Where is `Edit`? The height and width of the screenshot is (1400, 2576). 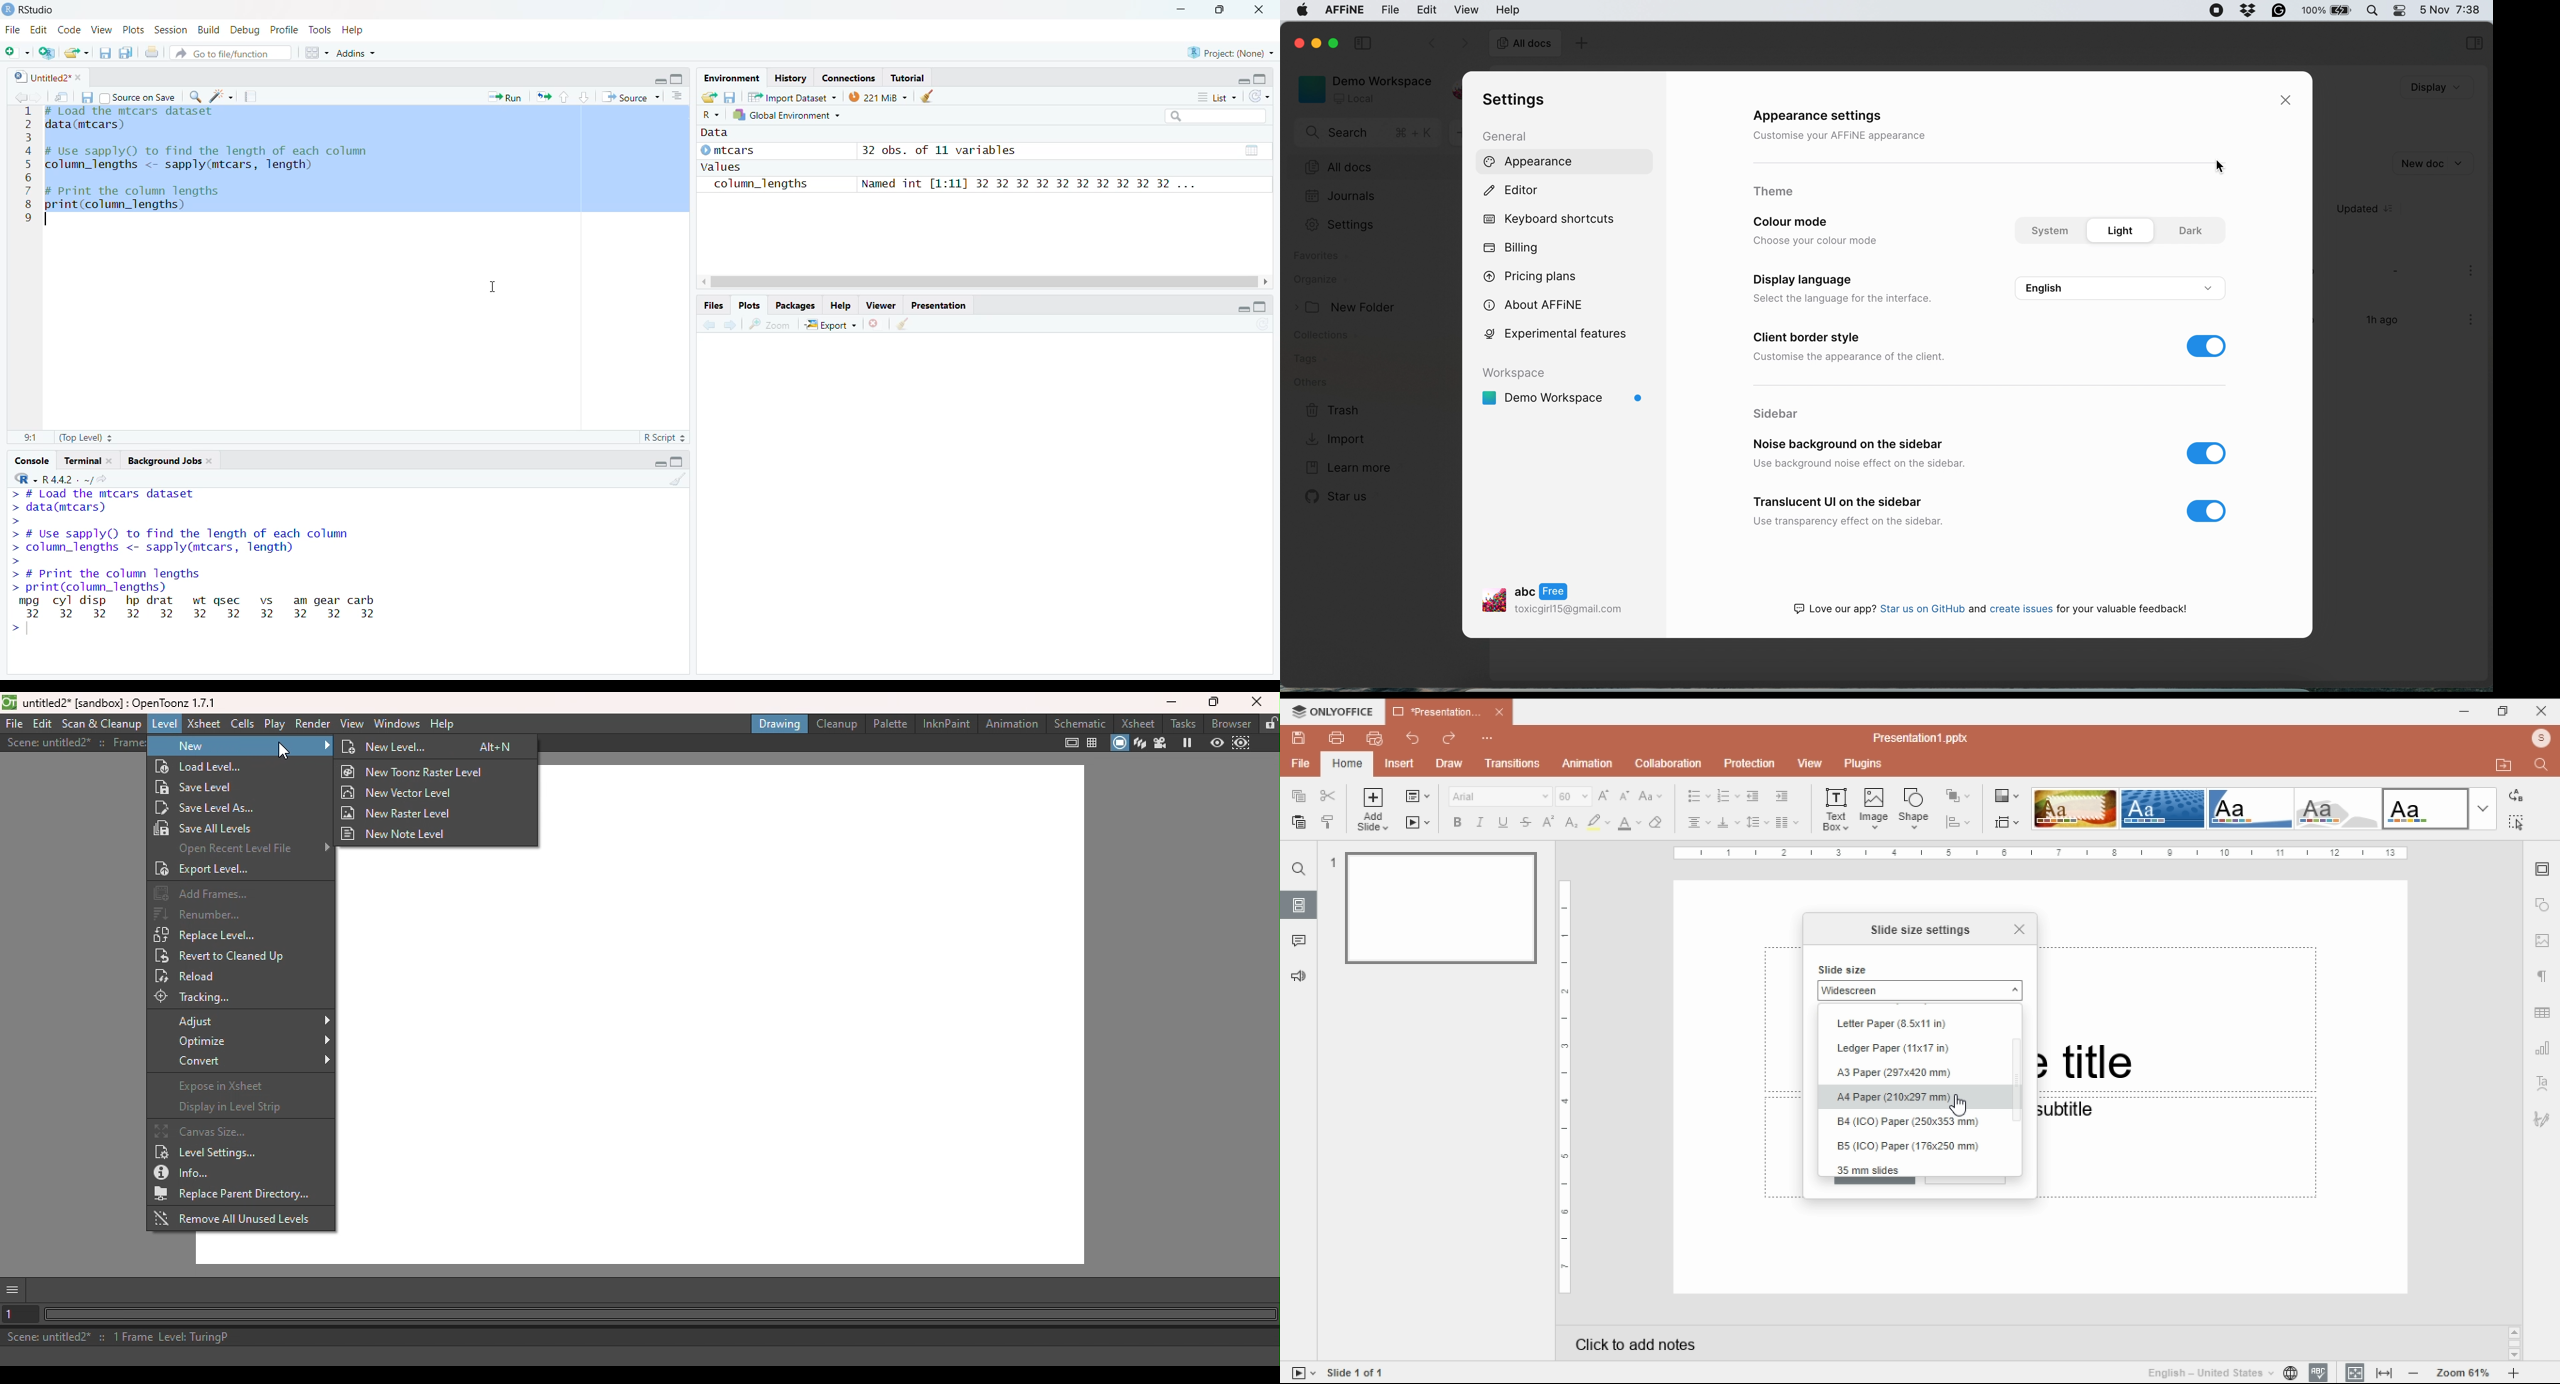 Edit is located at coordinates (40, 29).